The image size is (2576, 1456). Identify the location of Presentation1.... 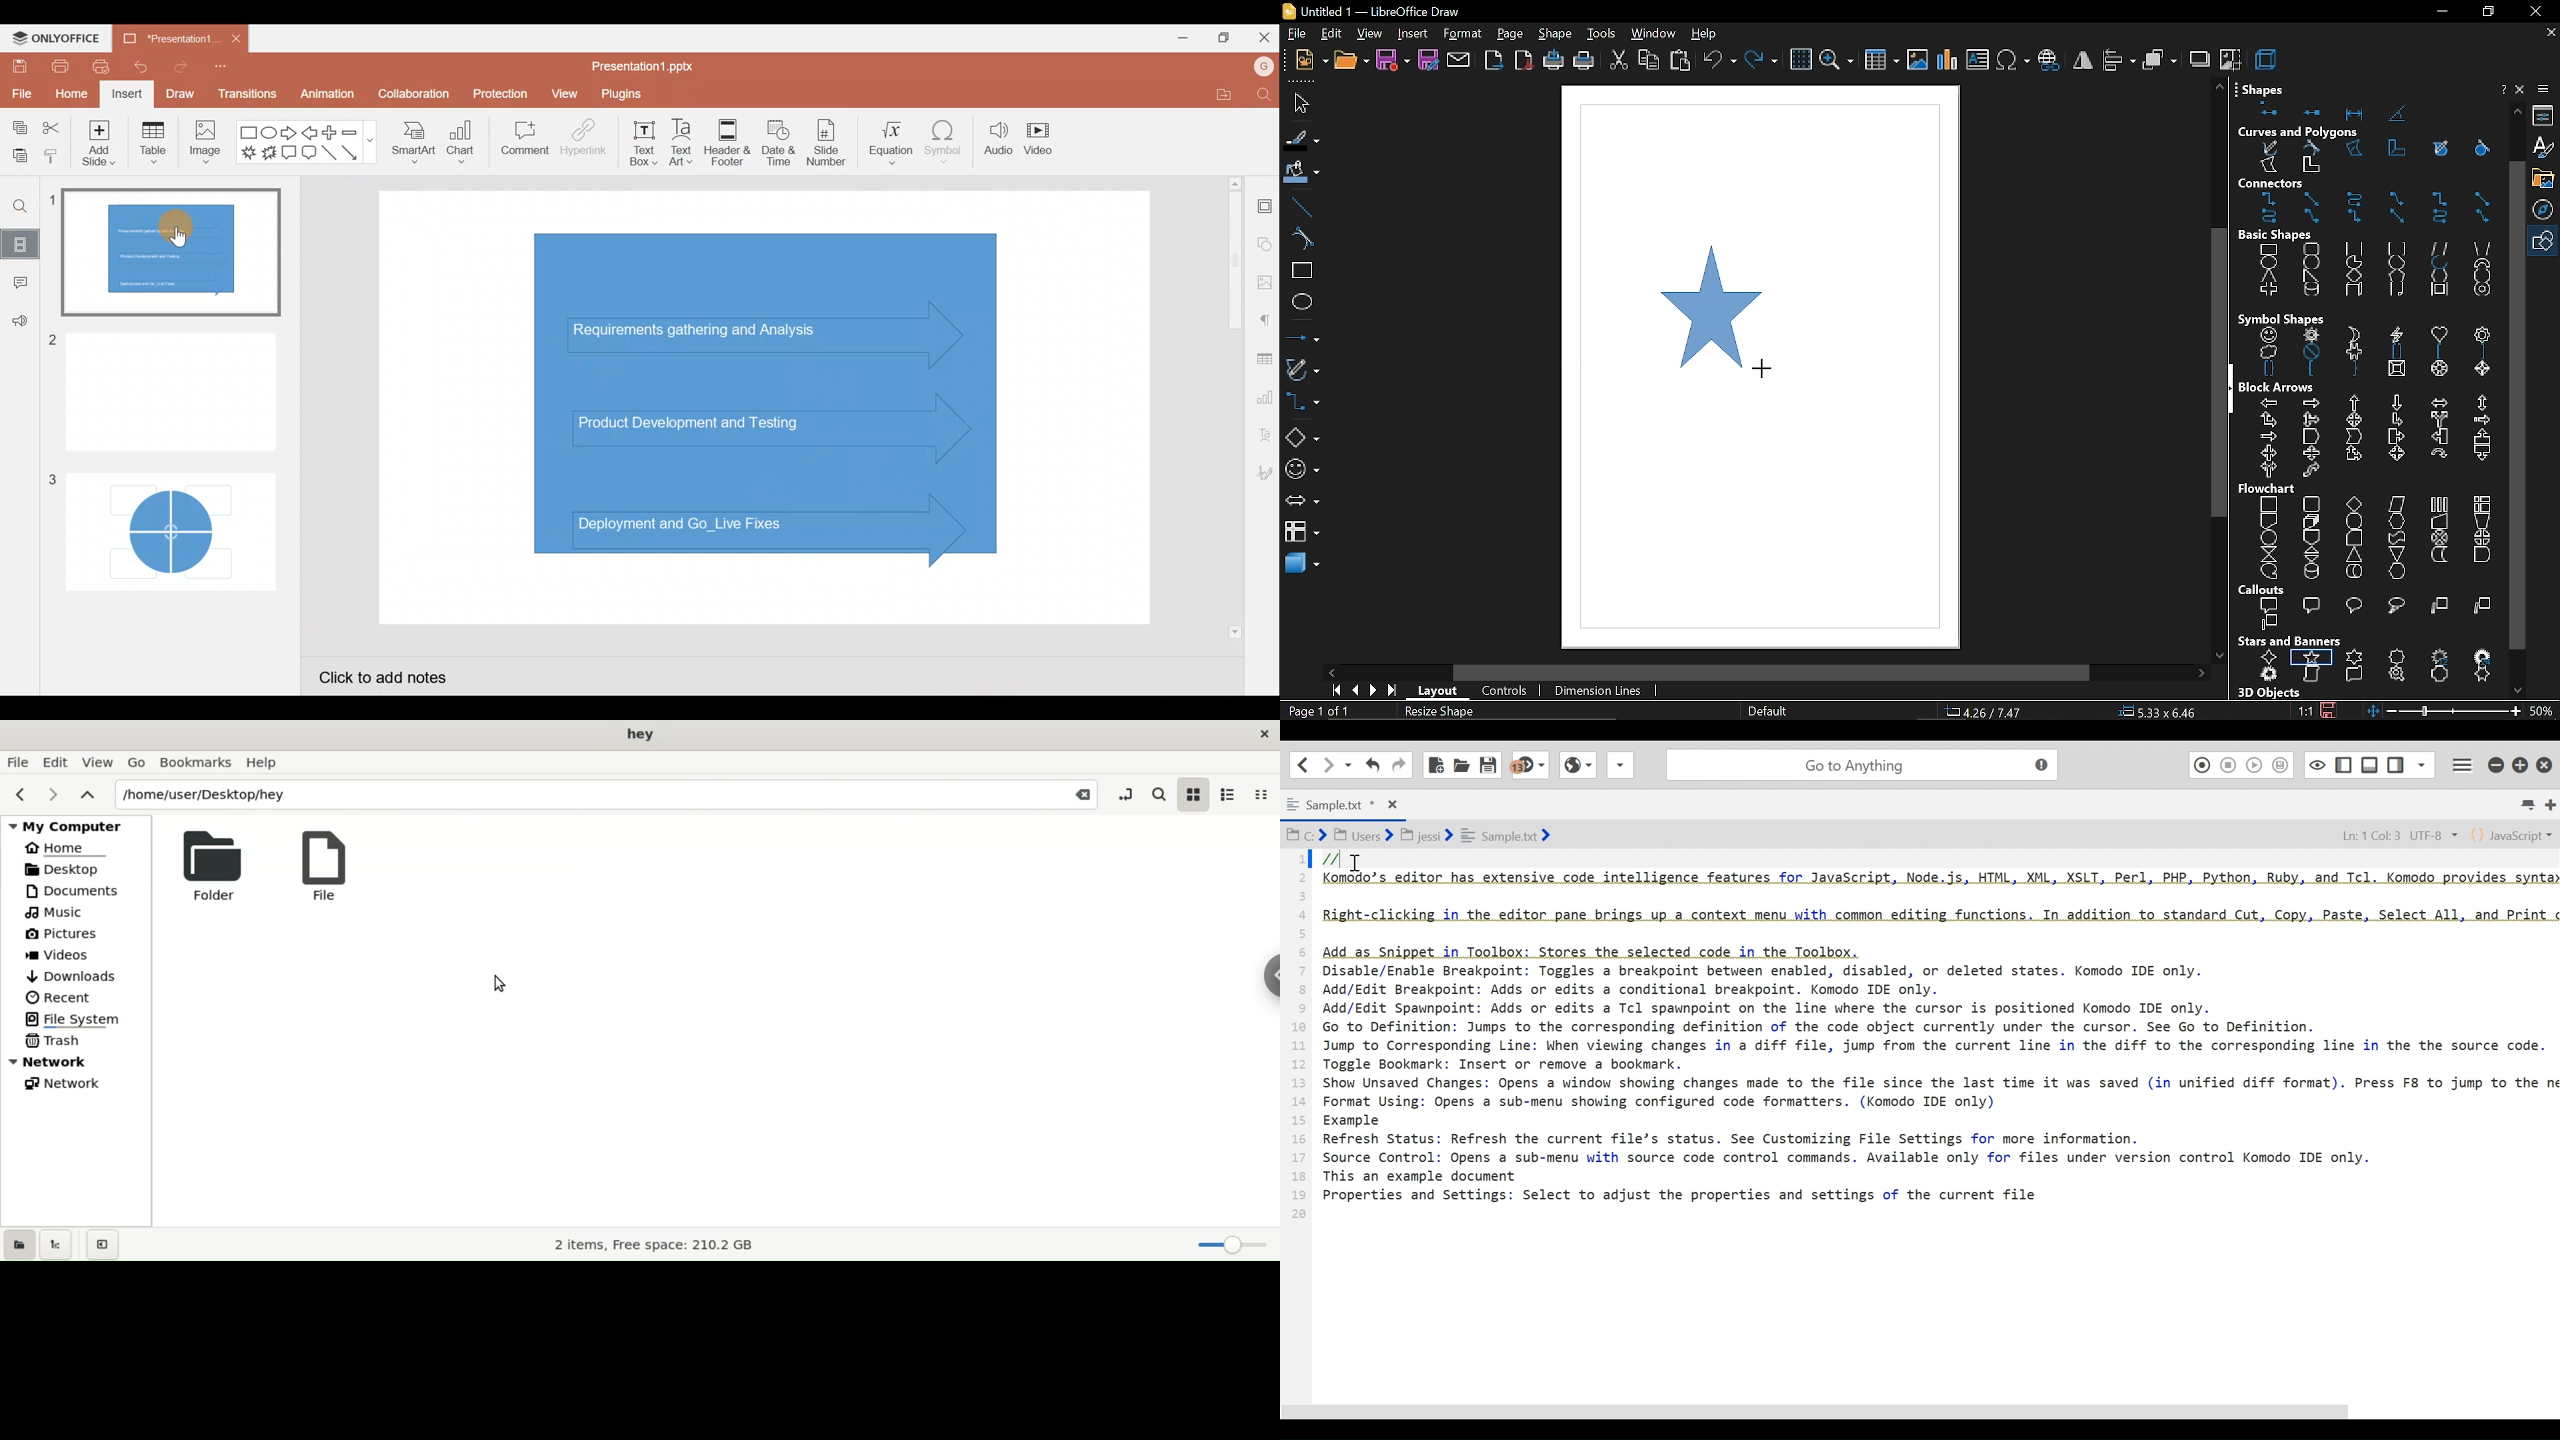
(171, 37).